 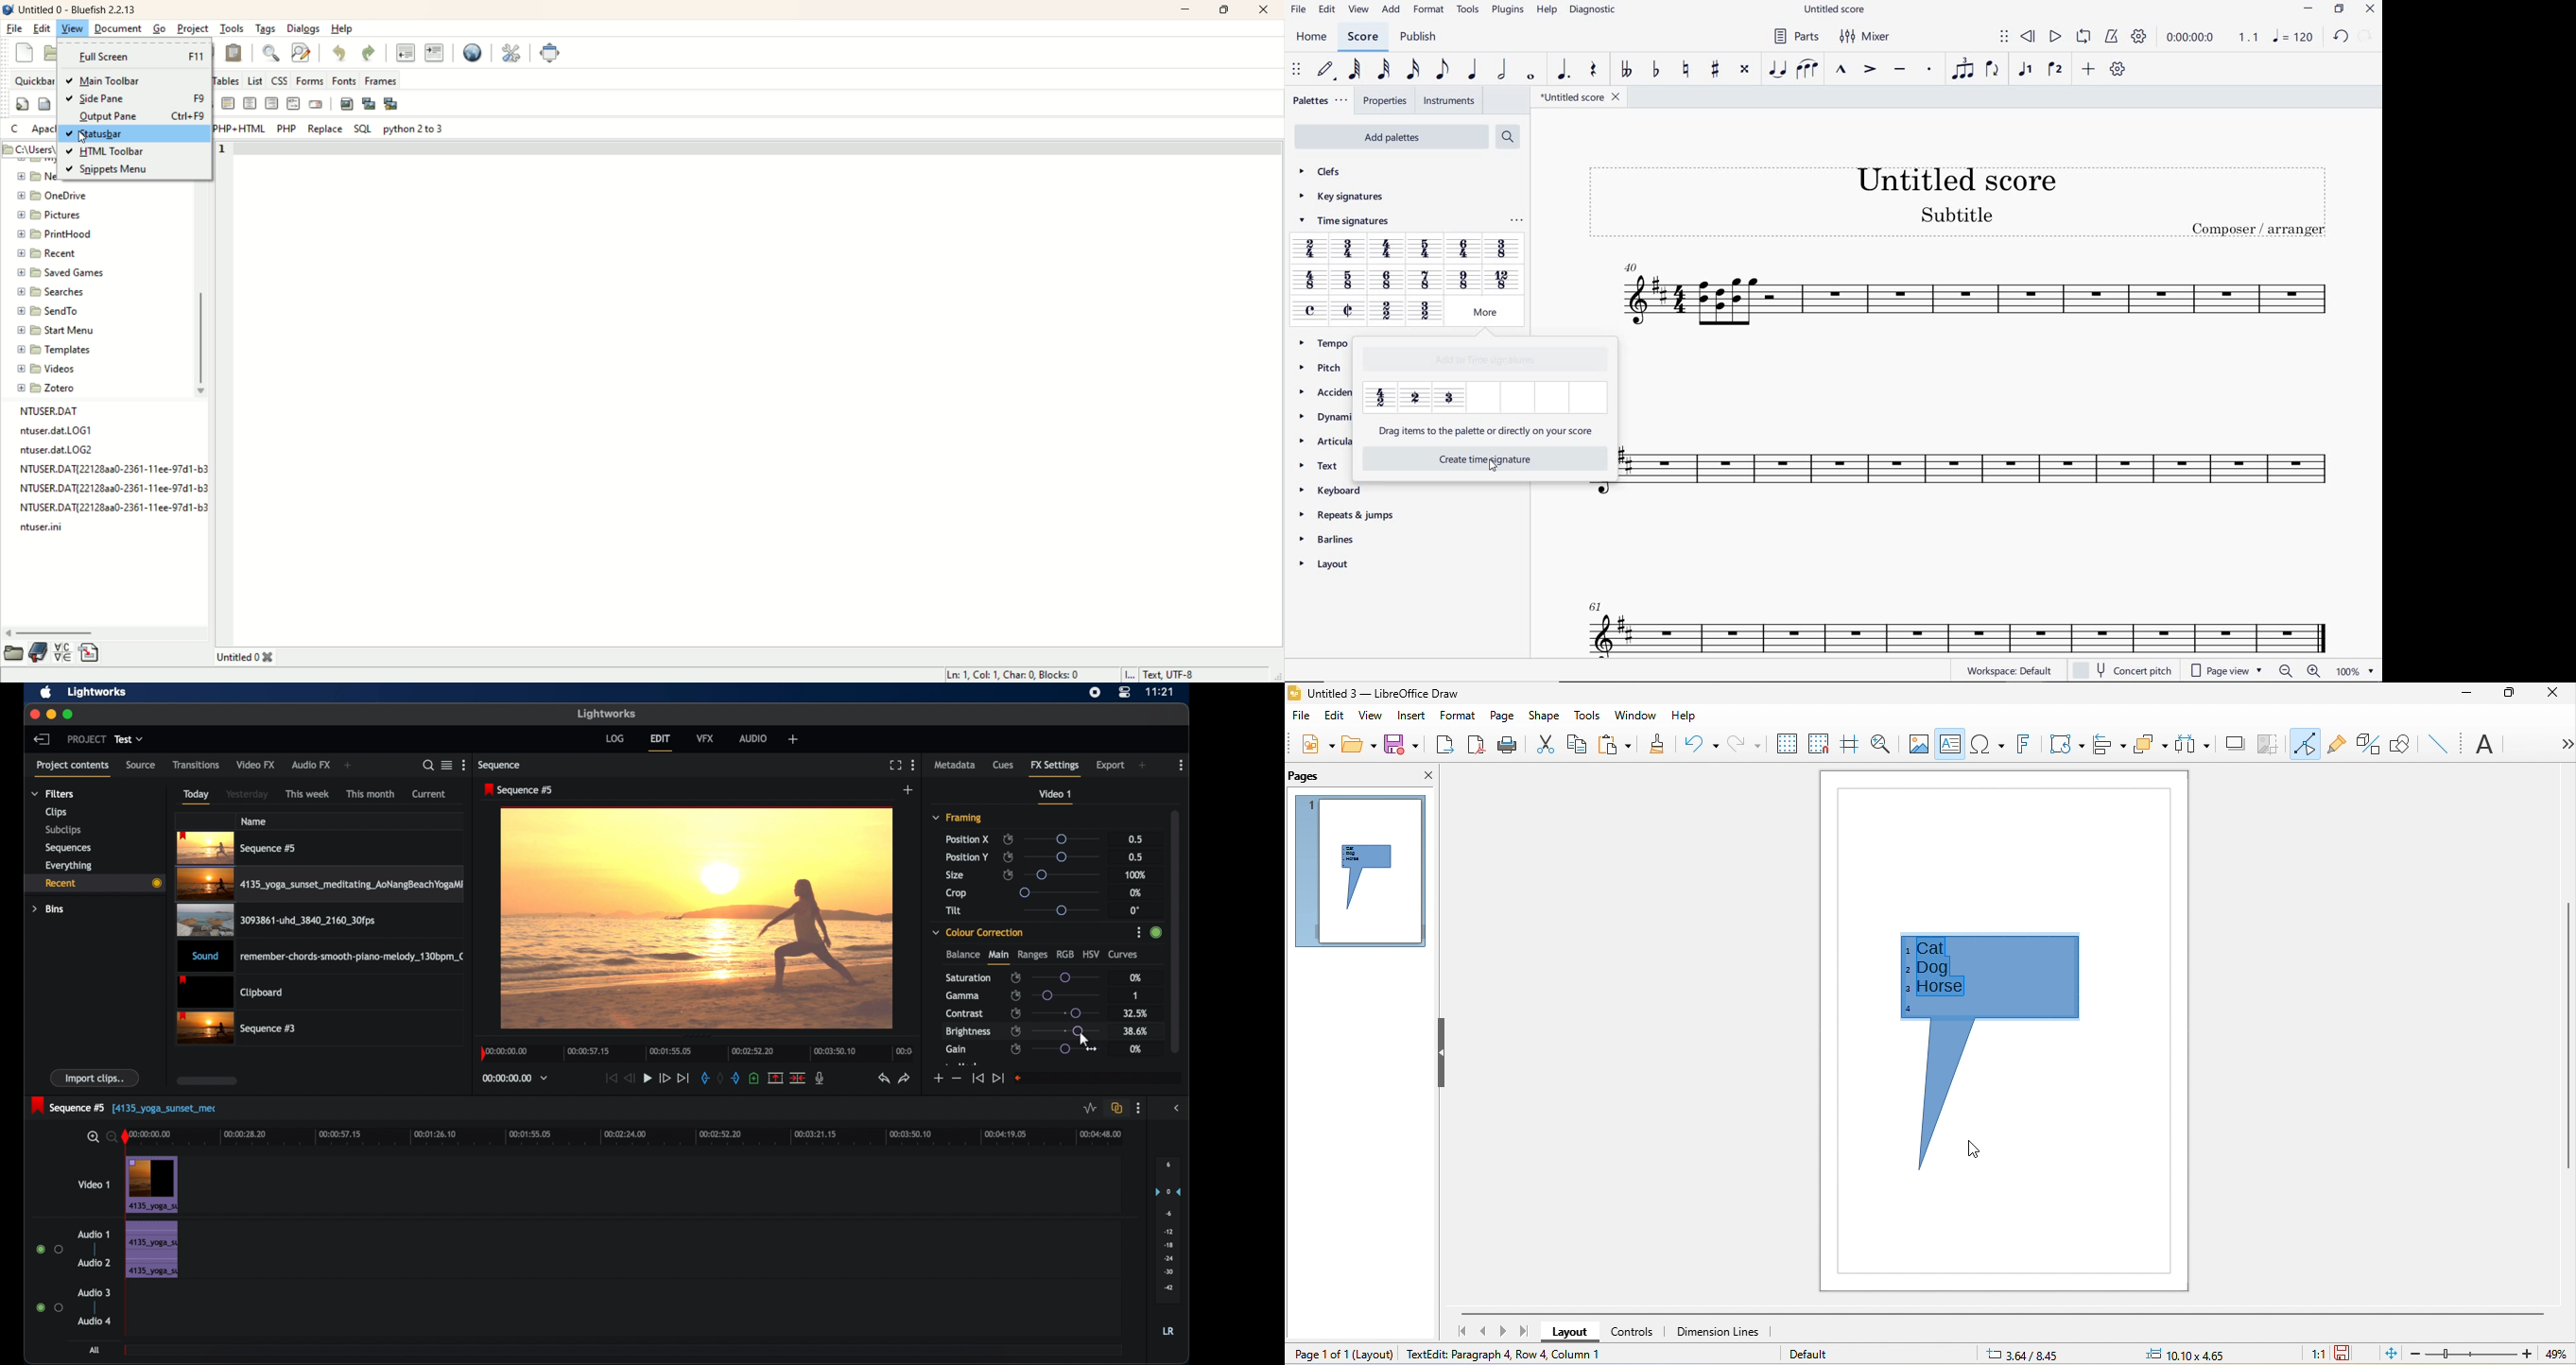 I want to click on crop, so click(x=957, y=893).